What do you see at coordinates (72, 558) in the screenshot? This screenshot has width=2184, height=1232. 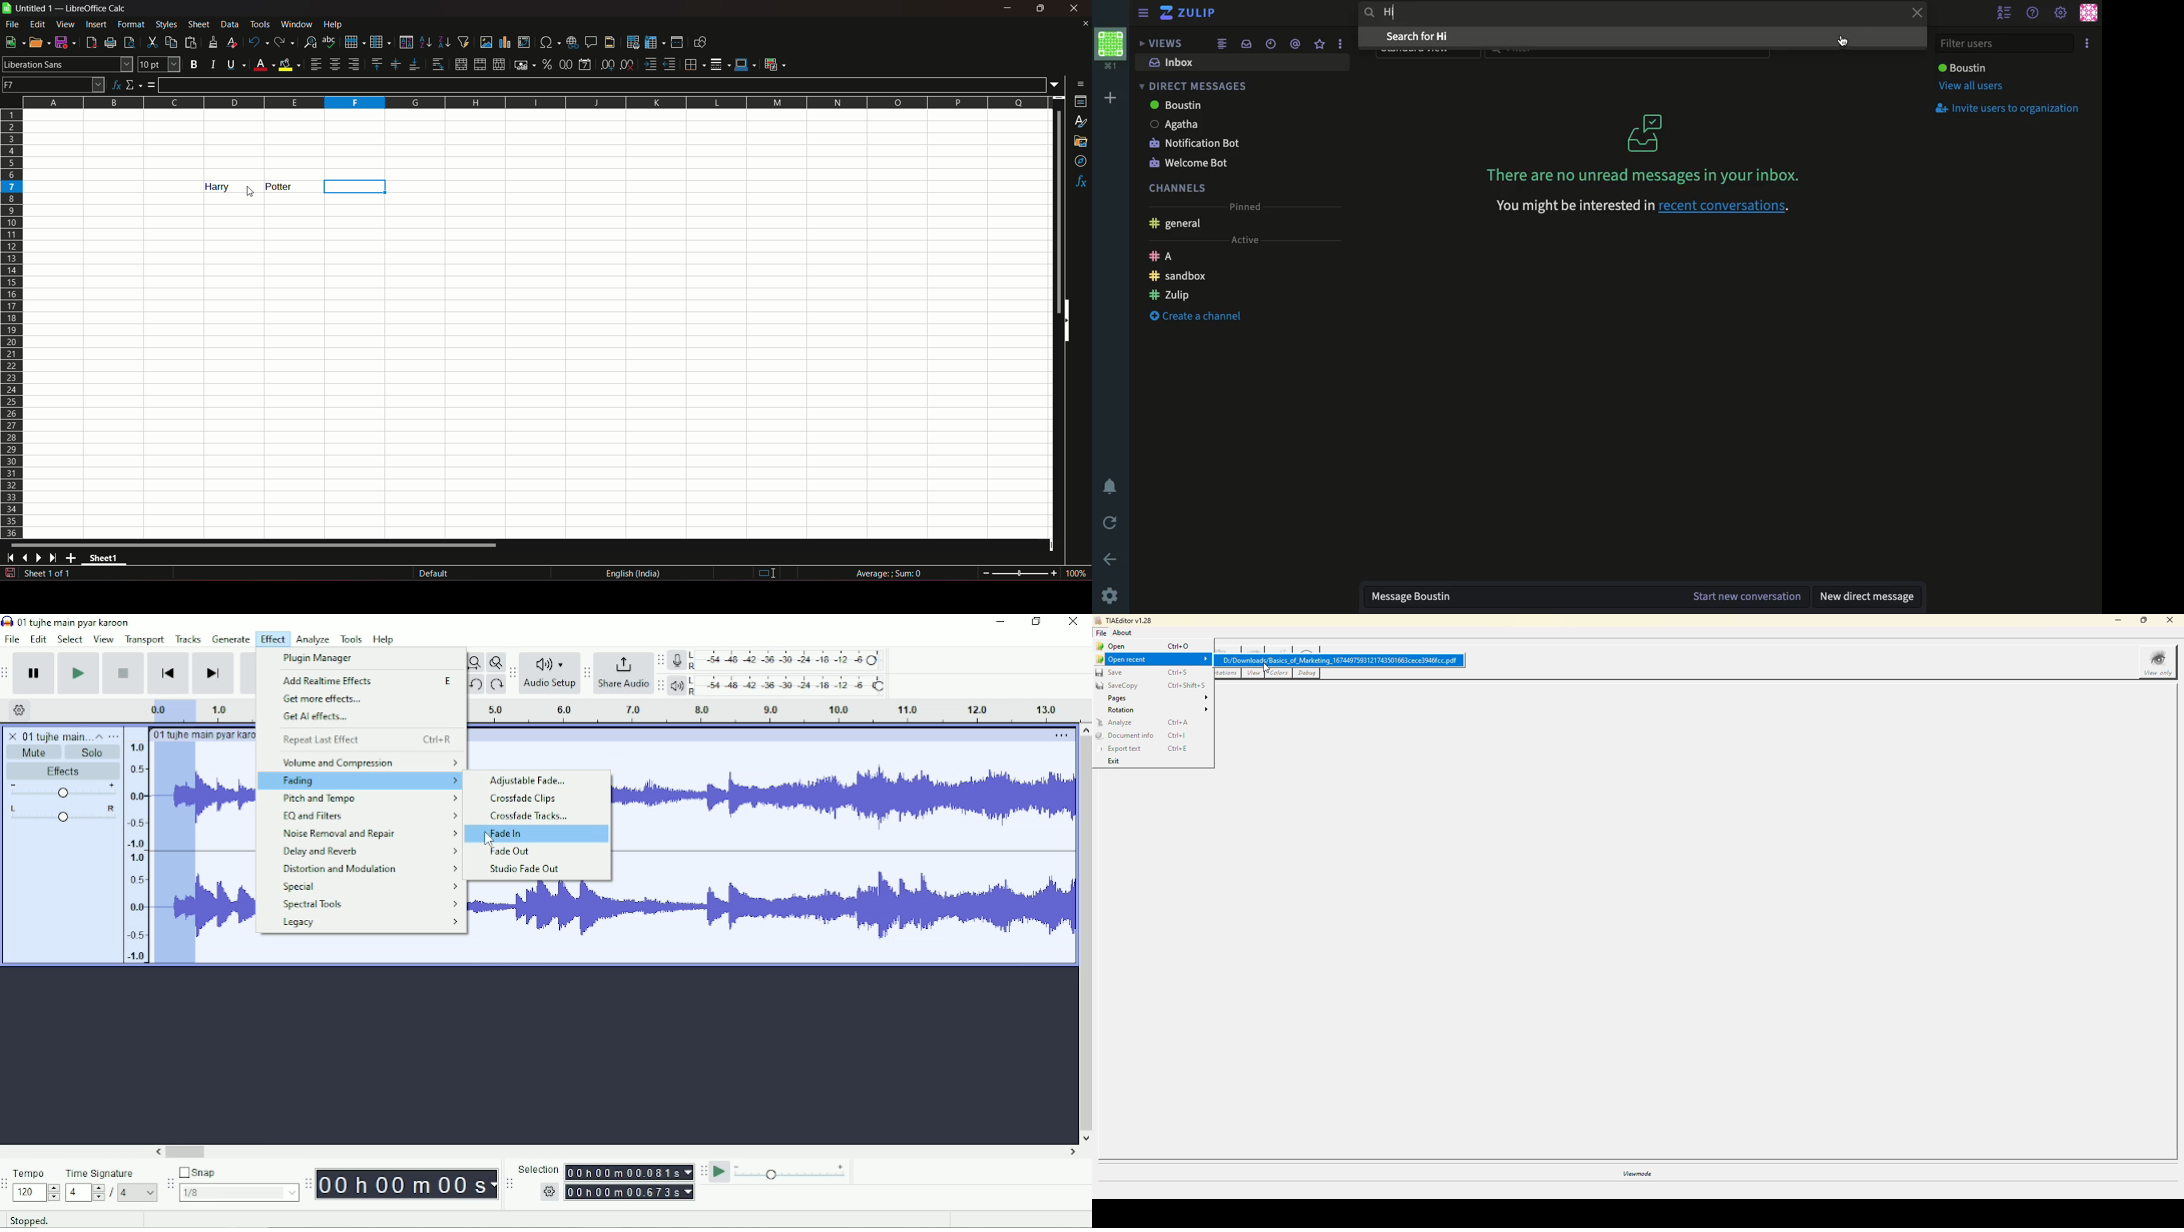 I see `add new sheet` at bounding box center [72, 558].